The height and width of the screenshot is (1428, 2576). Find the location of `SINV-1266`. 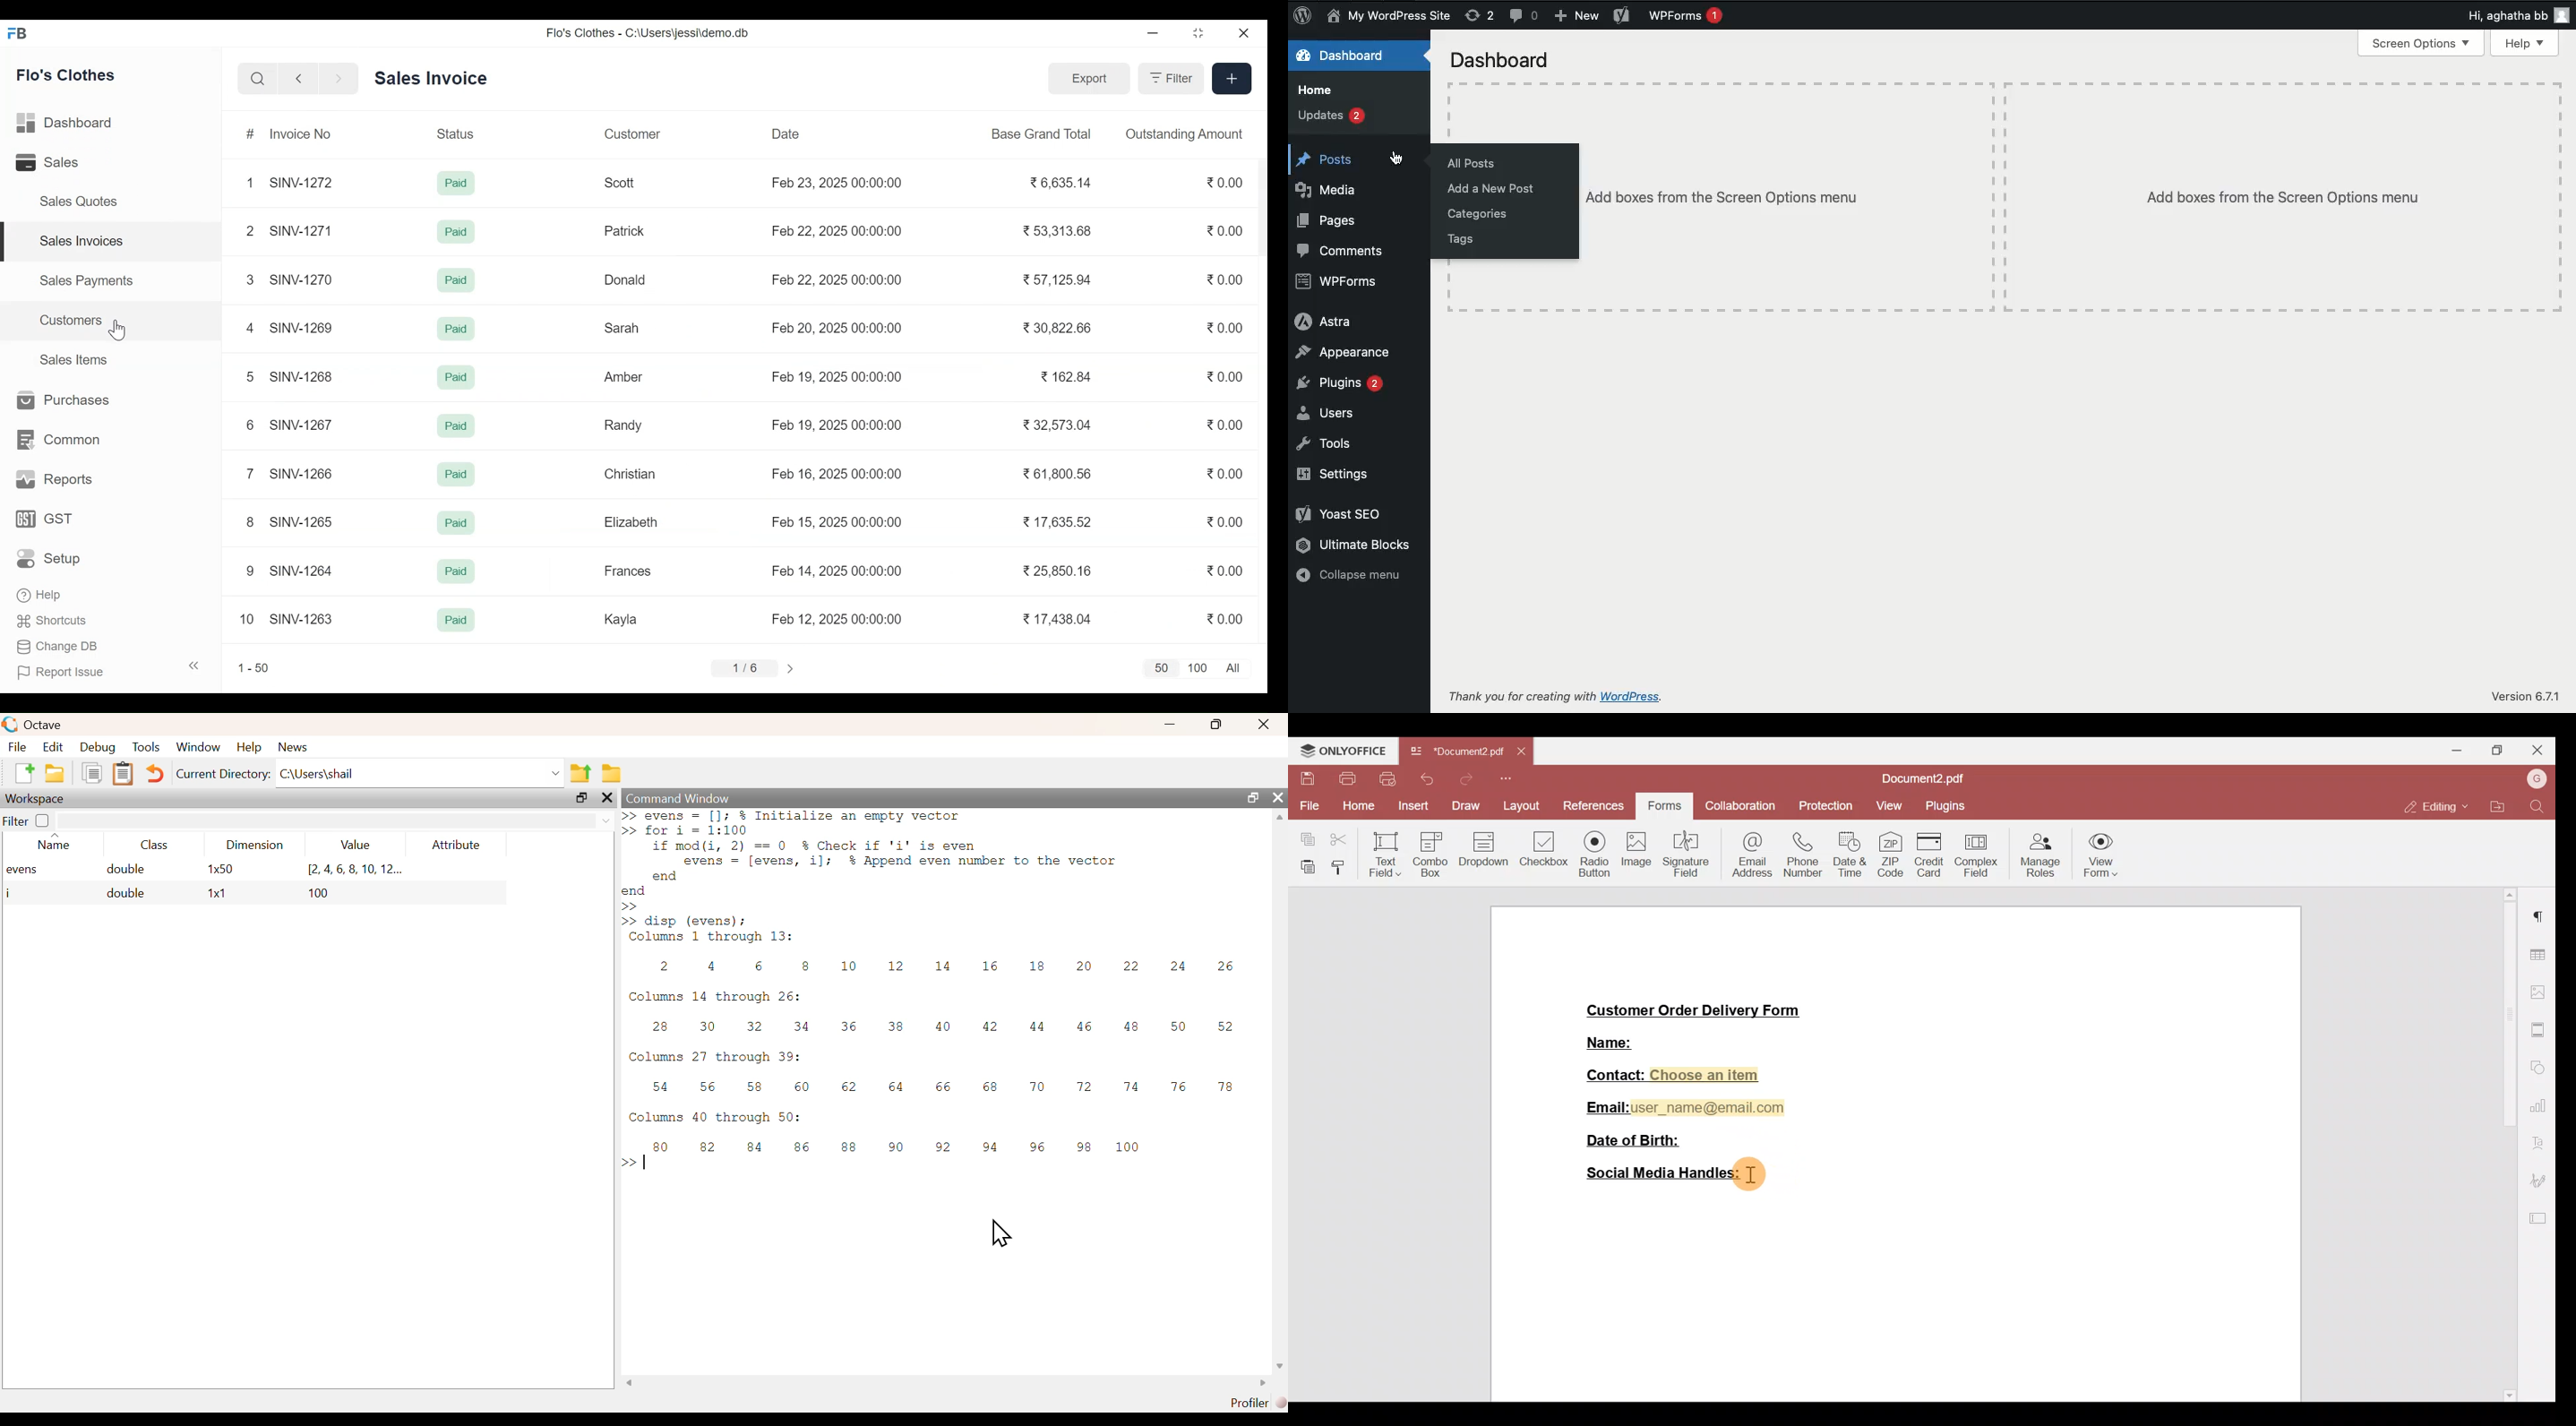

SINV-1266 is located at coordinates (302, 474).